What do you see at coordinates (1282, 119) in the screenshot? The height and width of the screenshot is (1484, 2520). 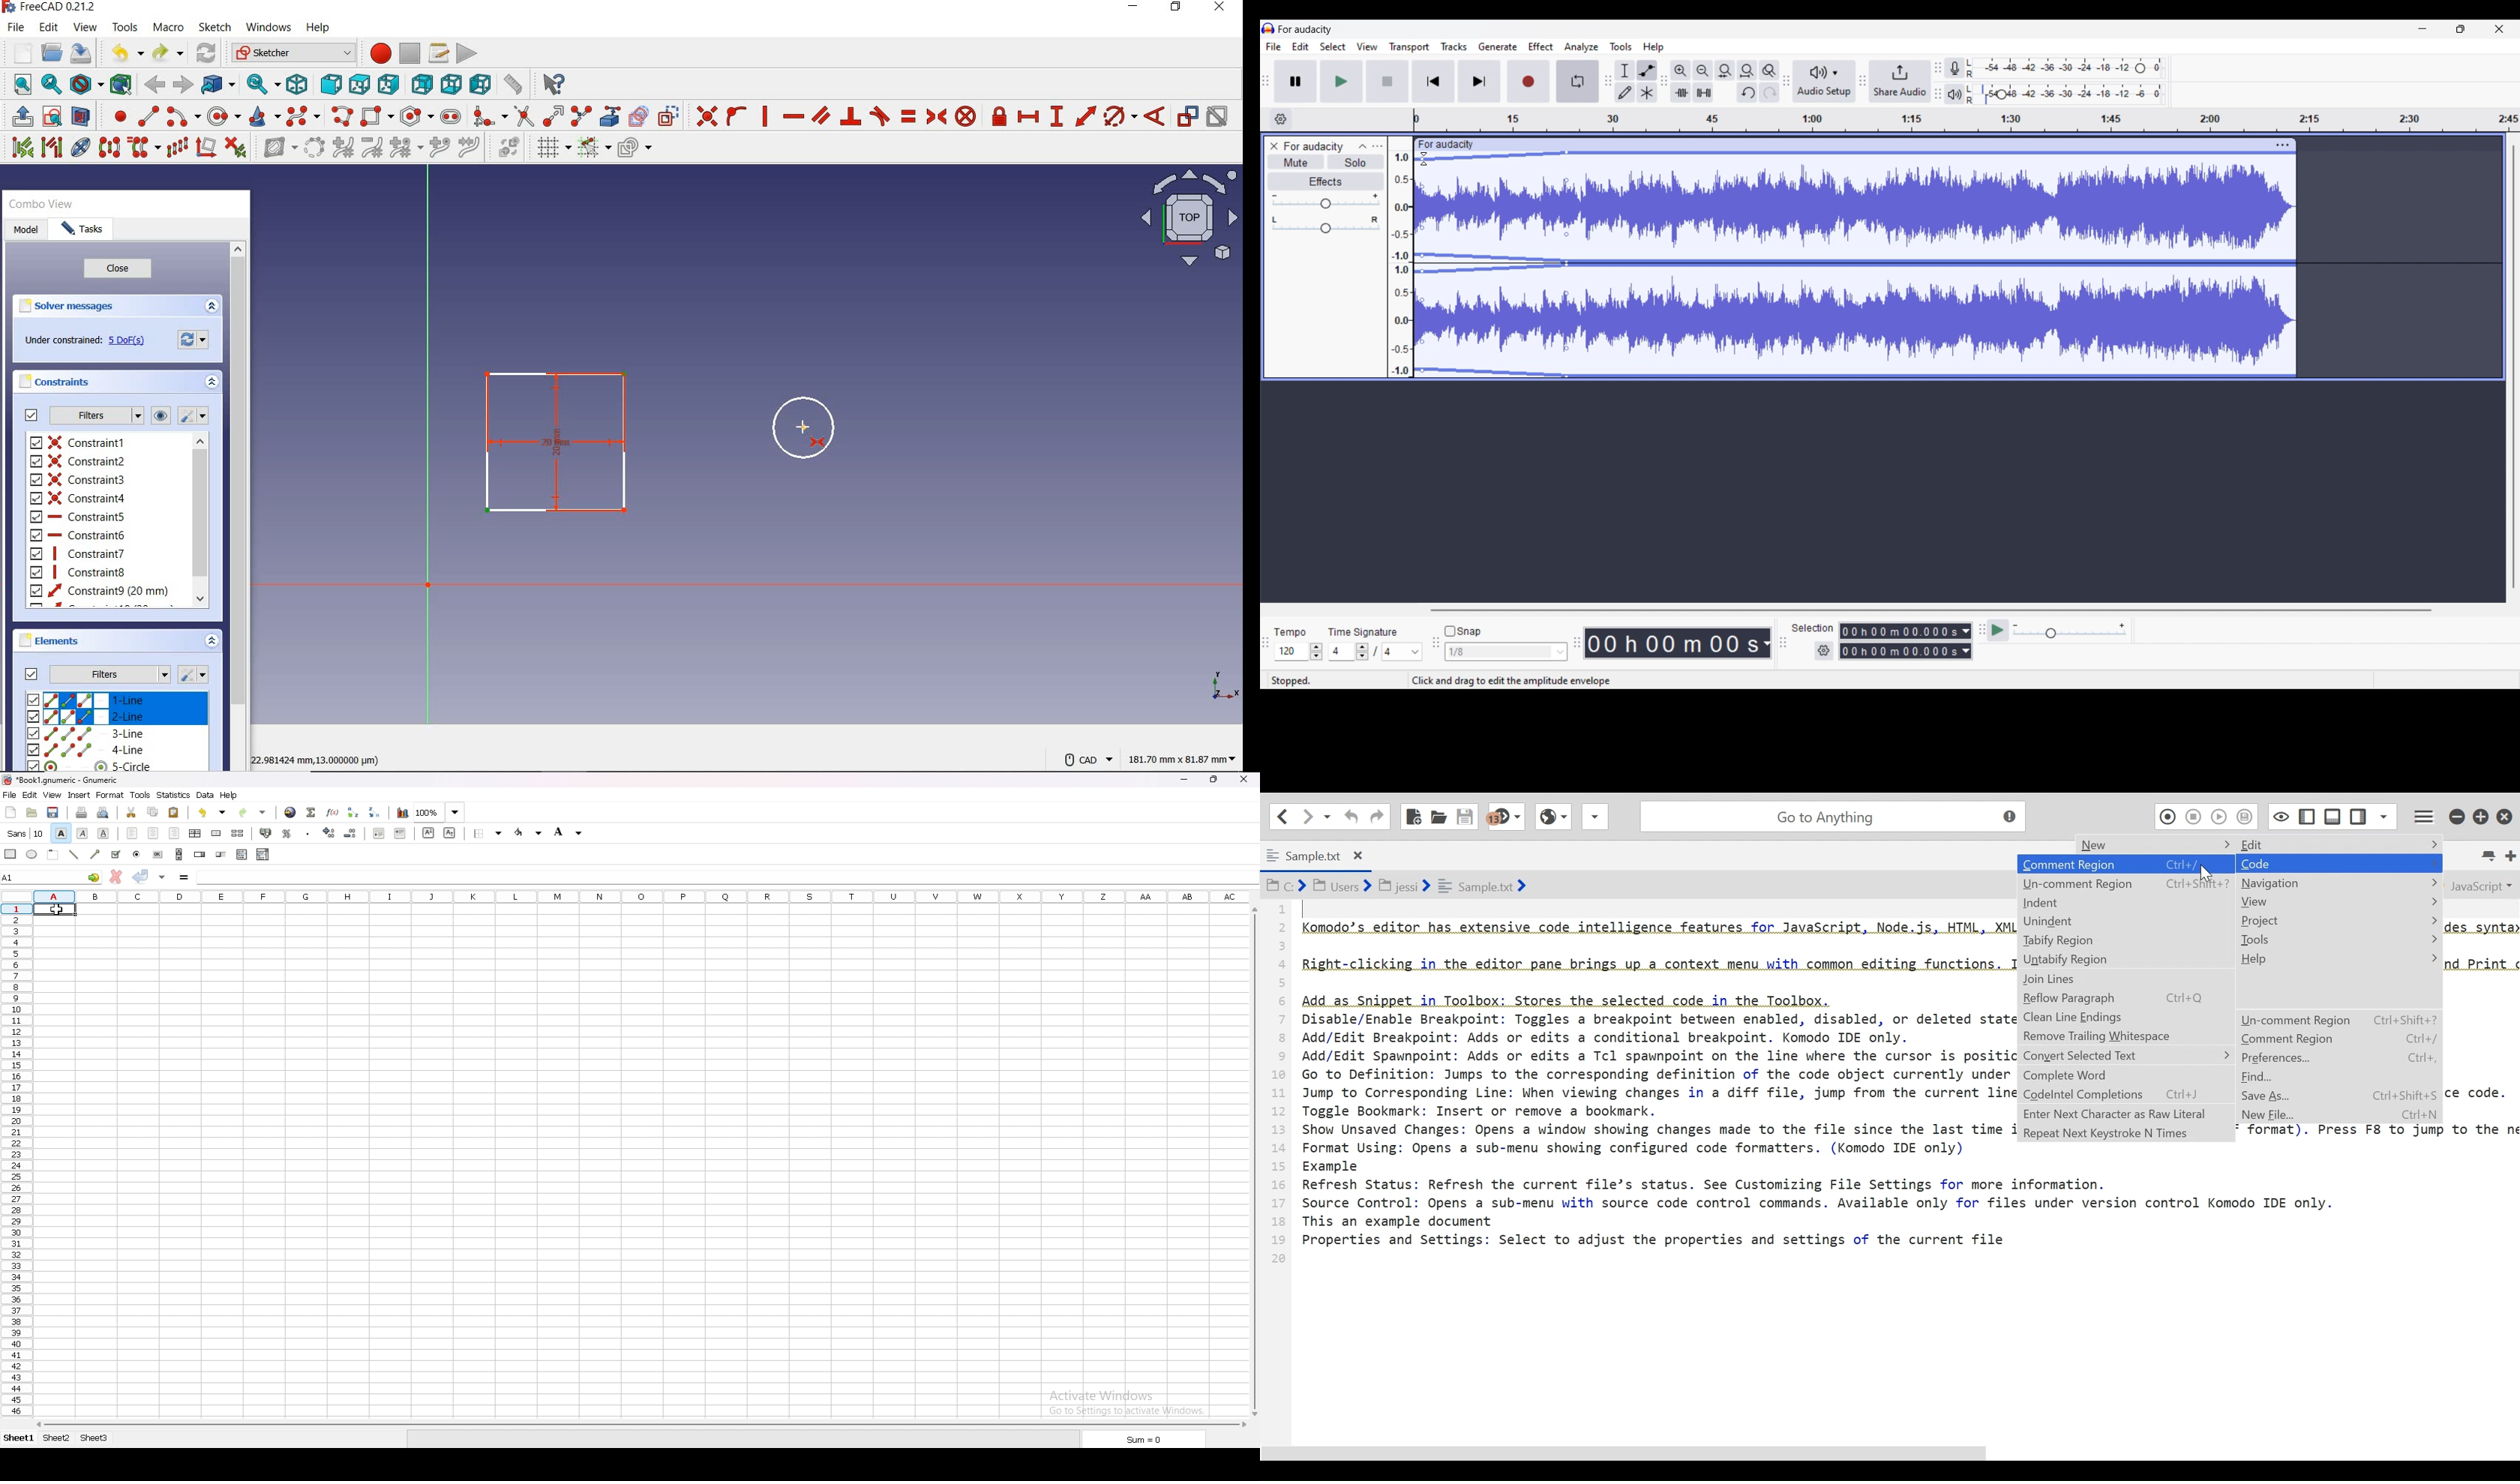 I see `Timeline options` at bounding box center [1282, 119].